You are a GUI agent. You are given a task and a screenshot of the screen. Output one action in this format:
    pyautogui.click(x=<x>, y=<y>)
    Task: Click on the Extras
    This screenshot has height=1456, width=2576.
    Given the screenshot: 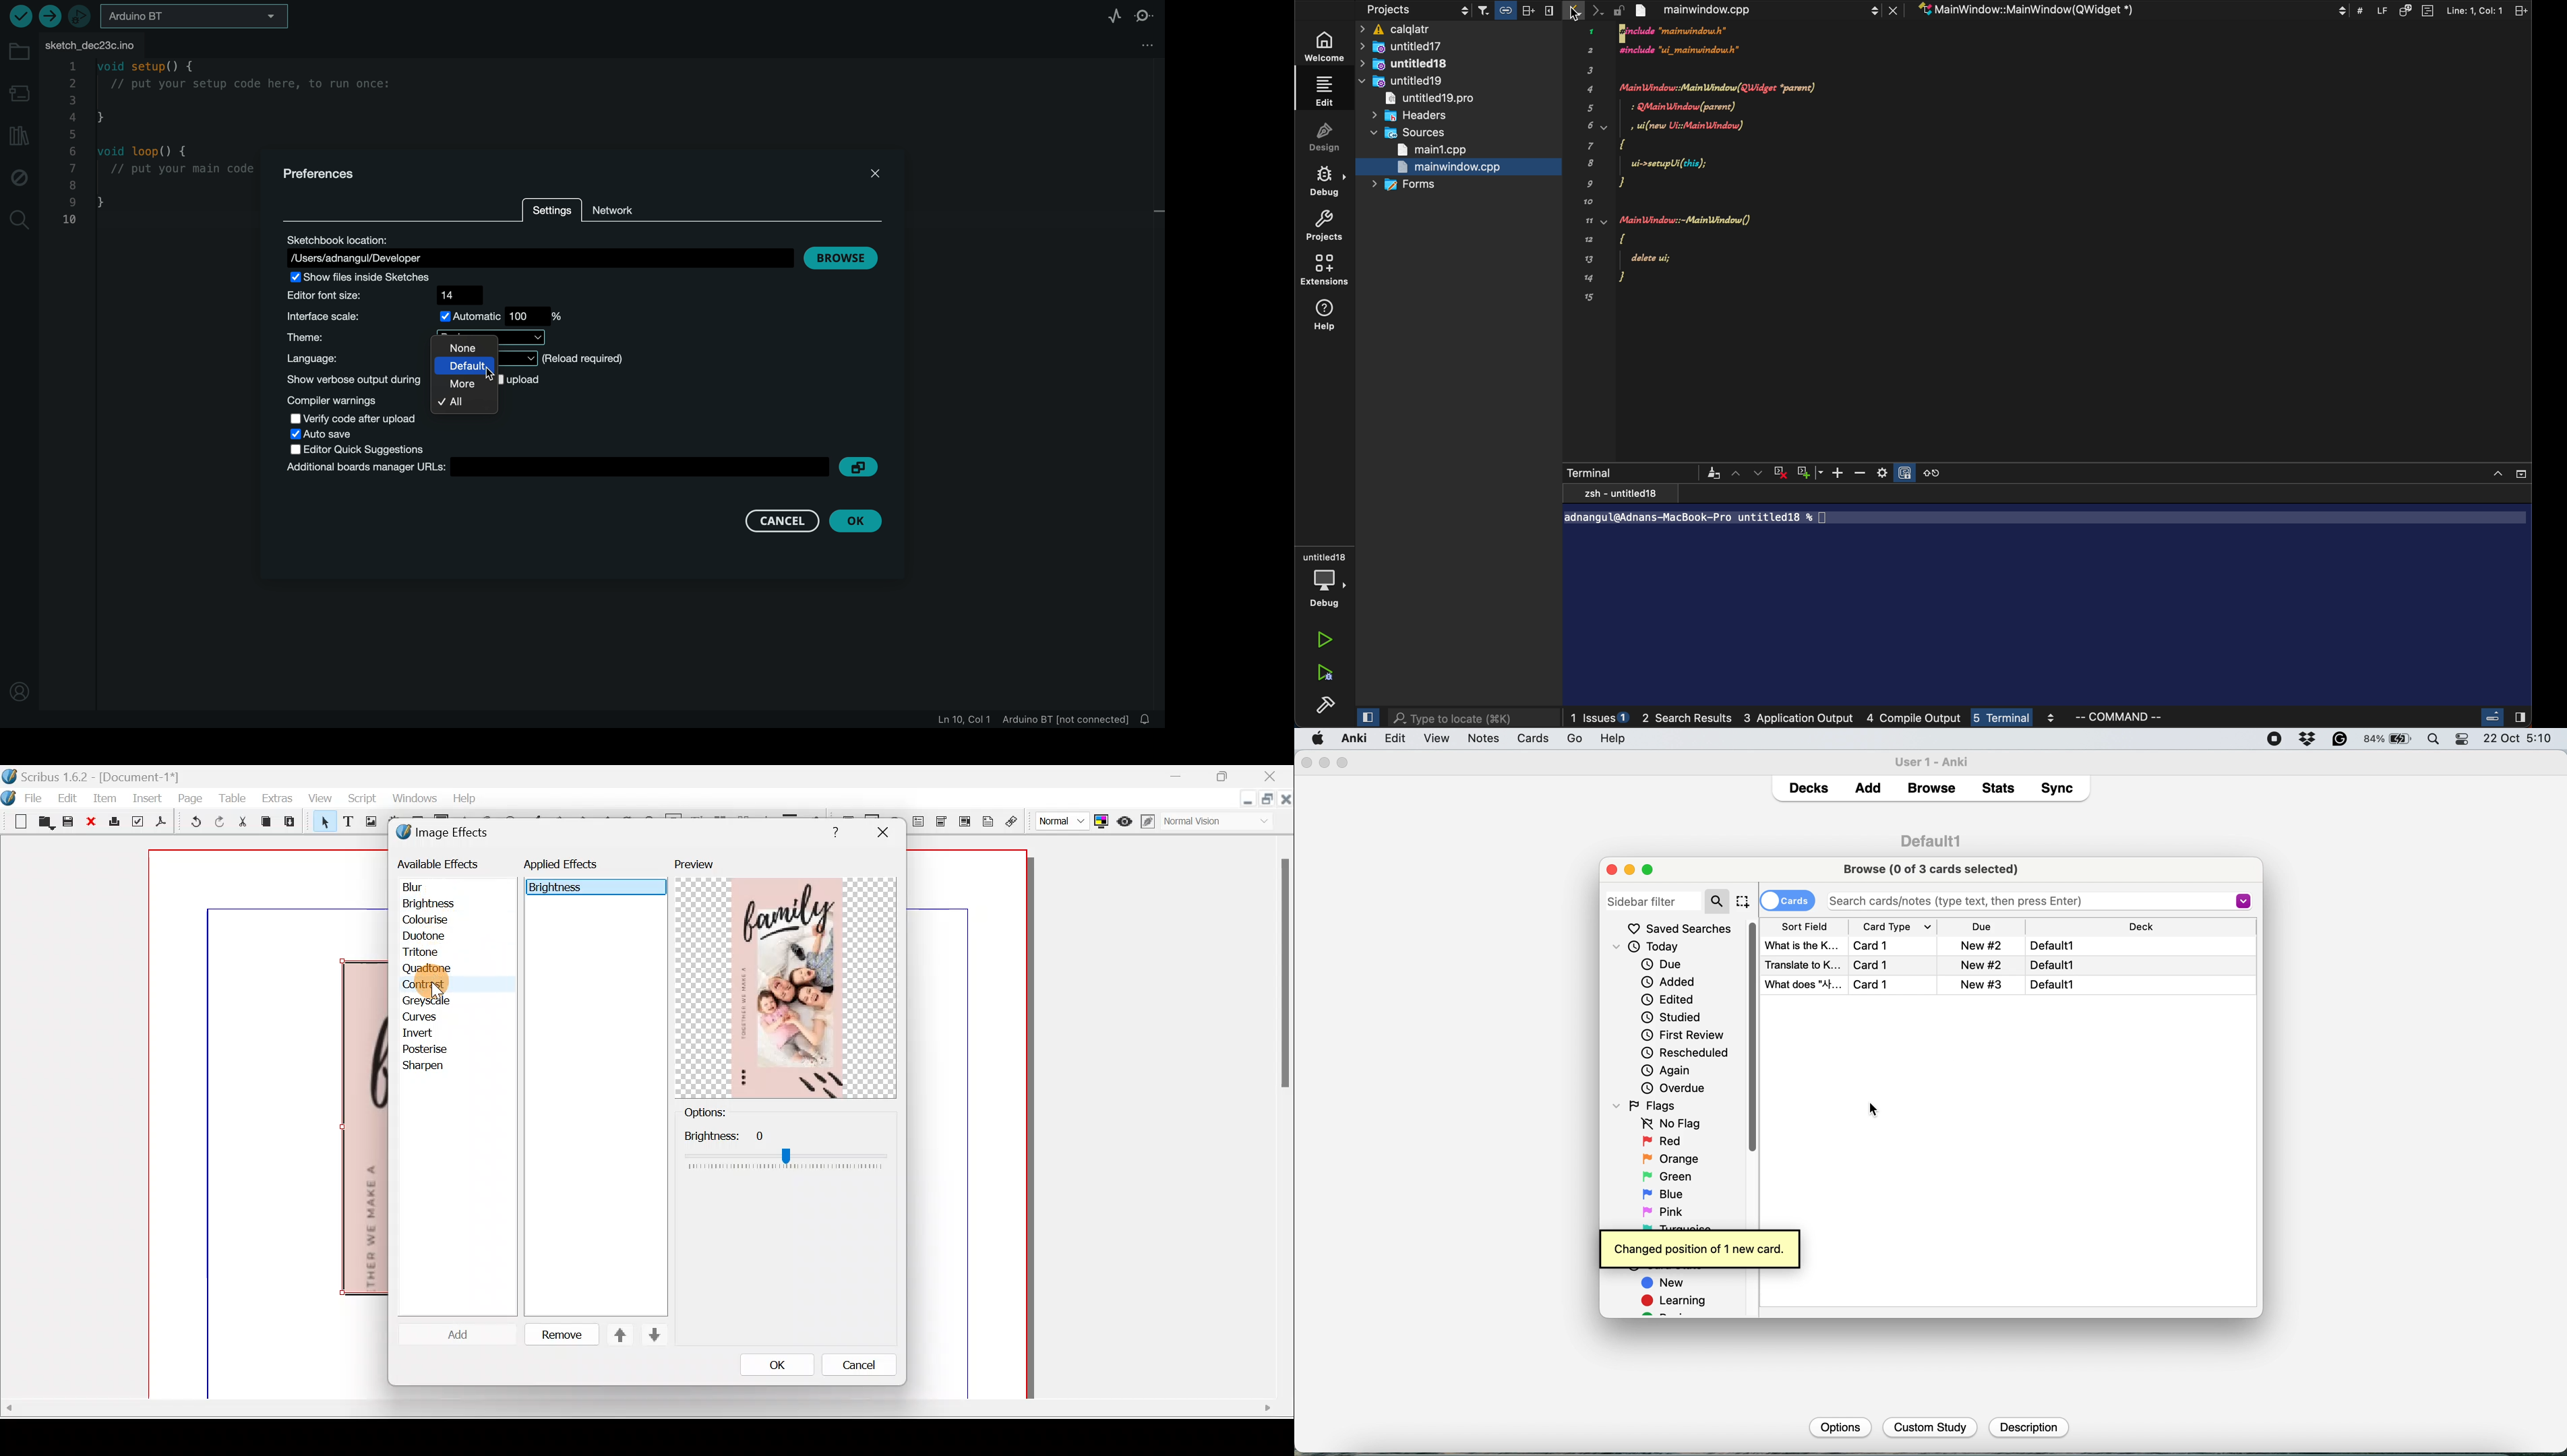 What is the action you would take?
    pyautogui.click(x=277, y=797)
    